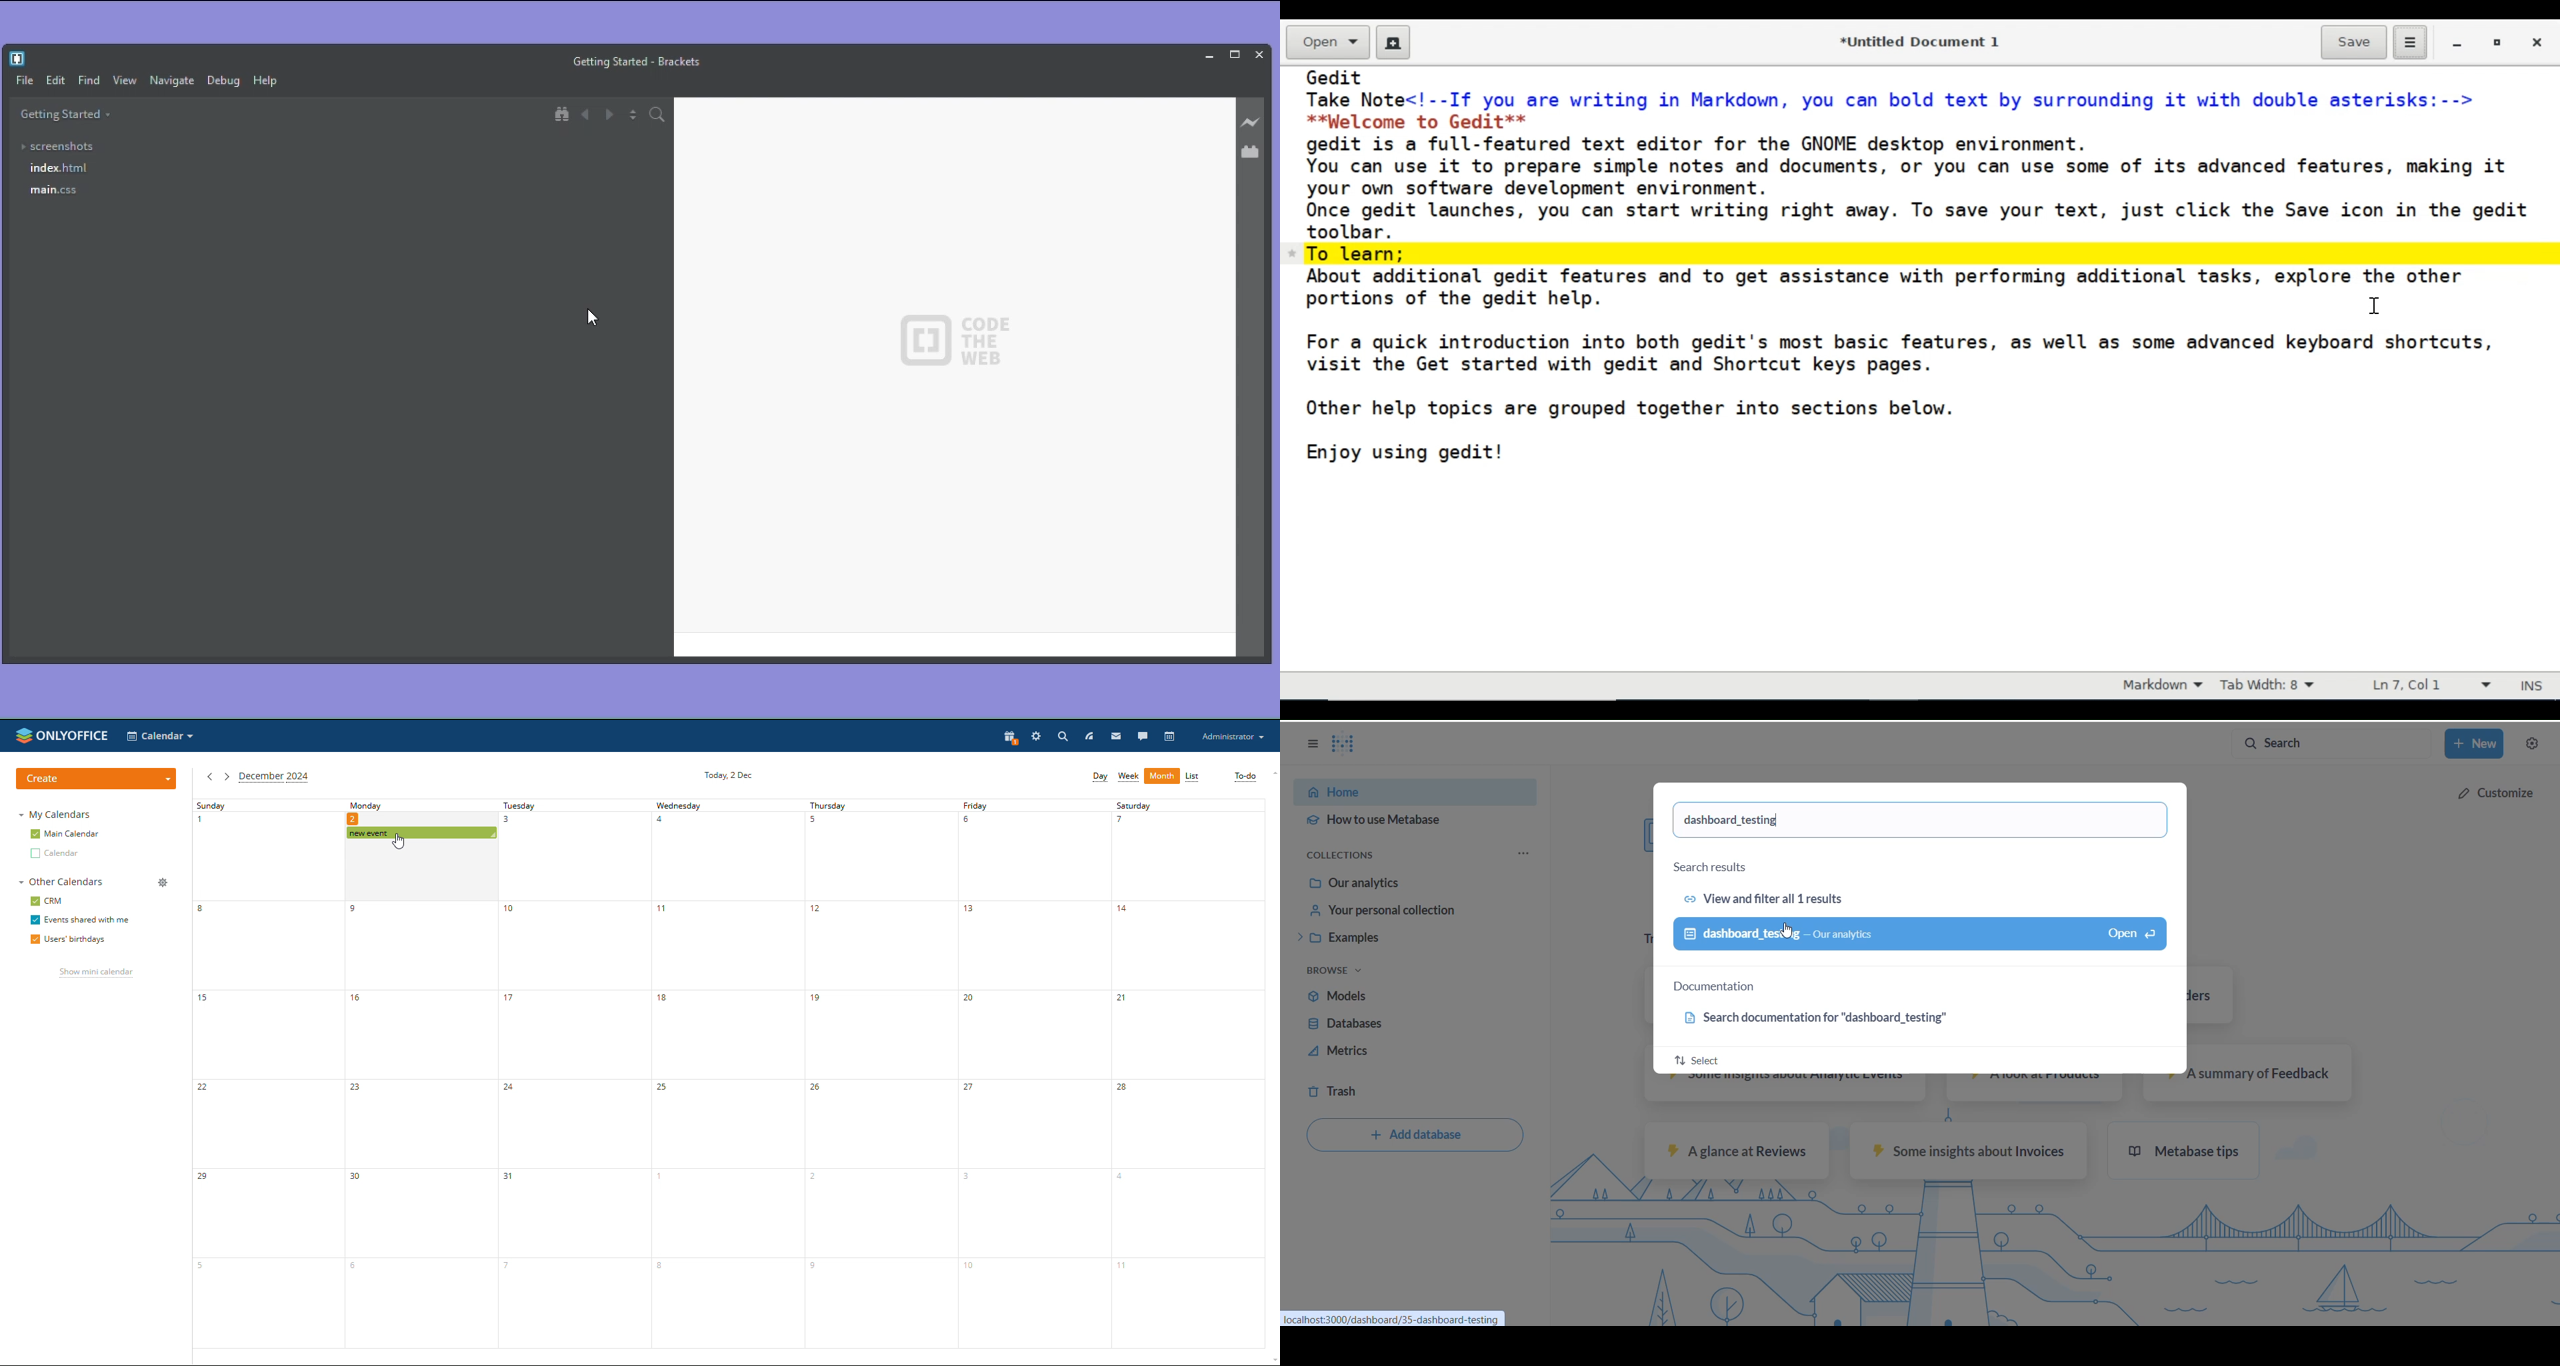 This screenshot has height=1372, width=2576. I want to click on select, so click(1697, 1058).